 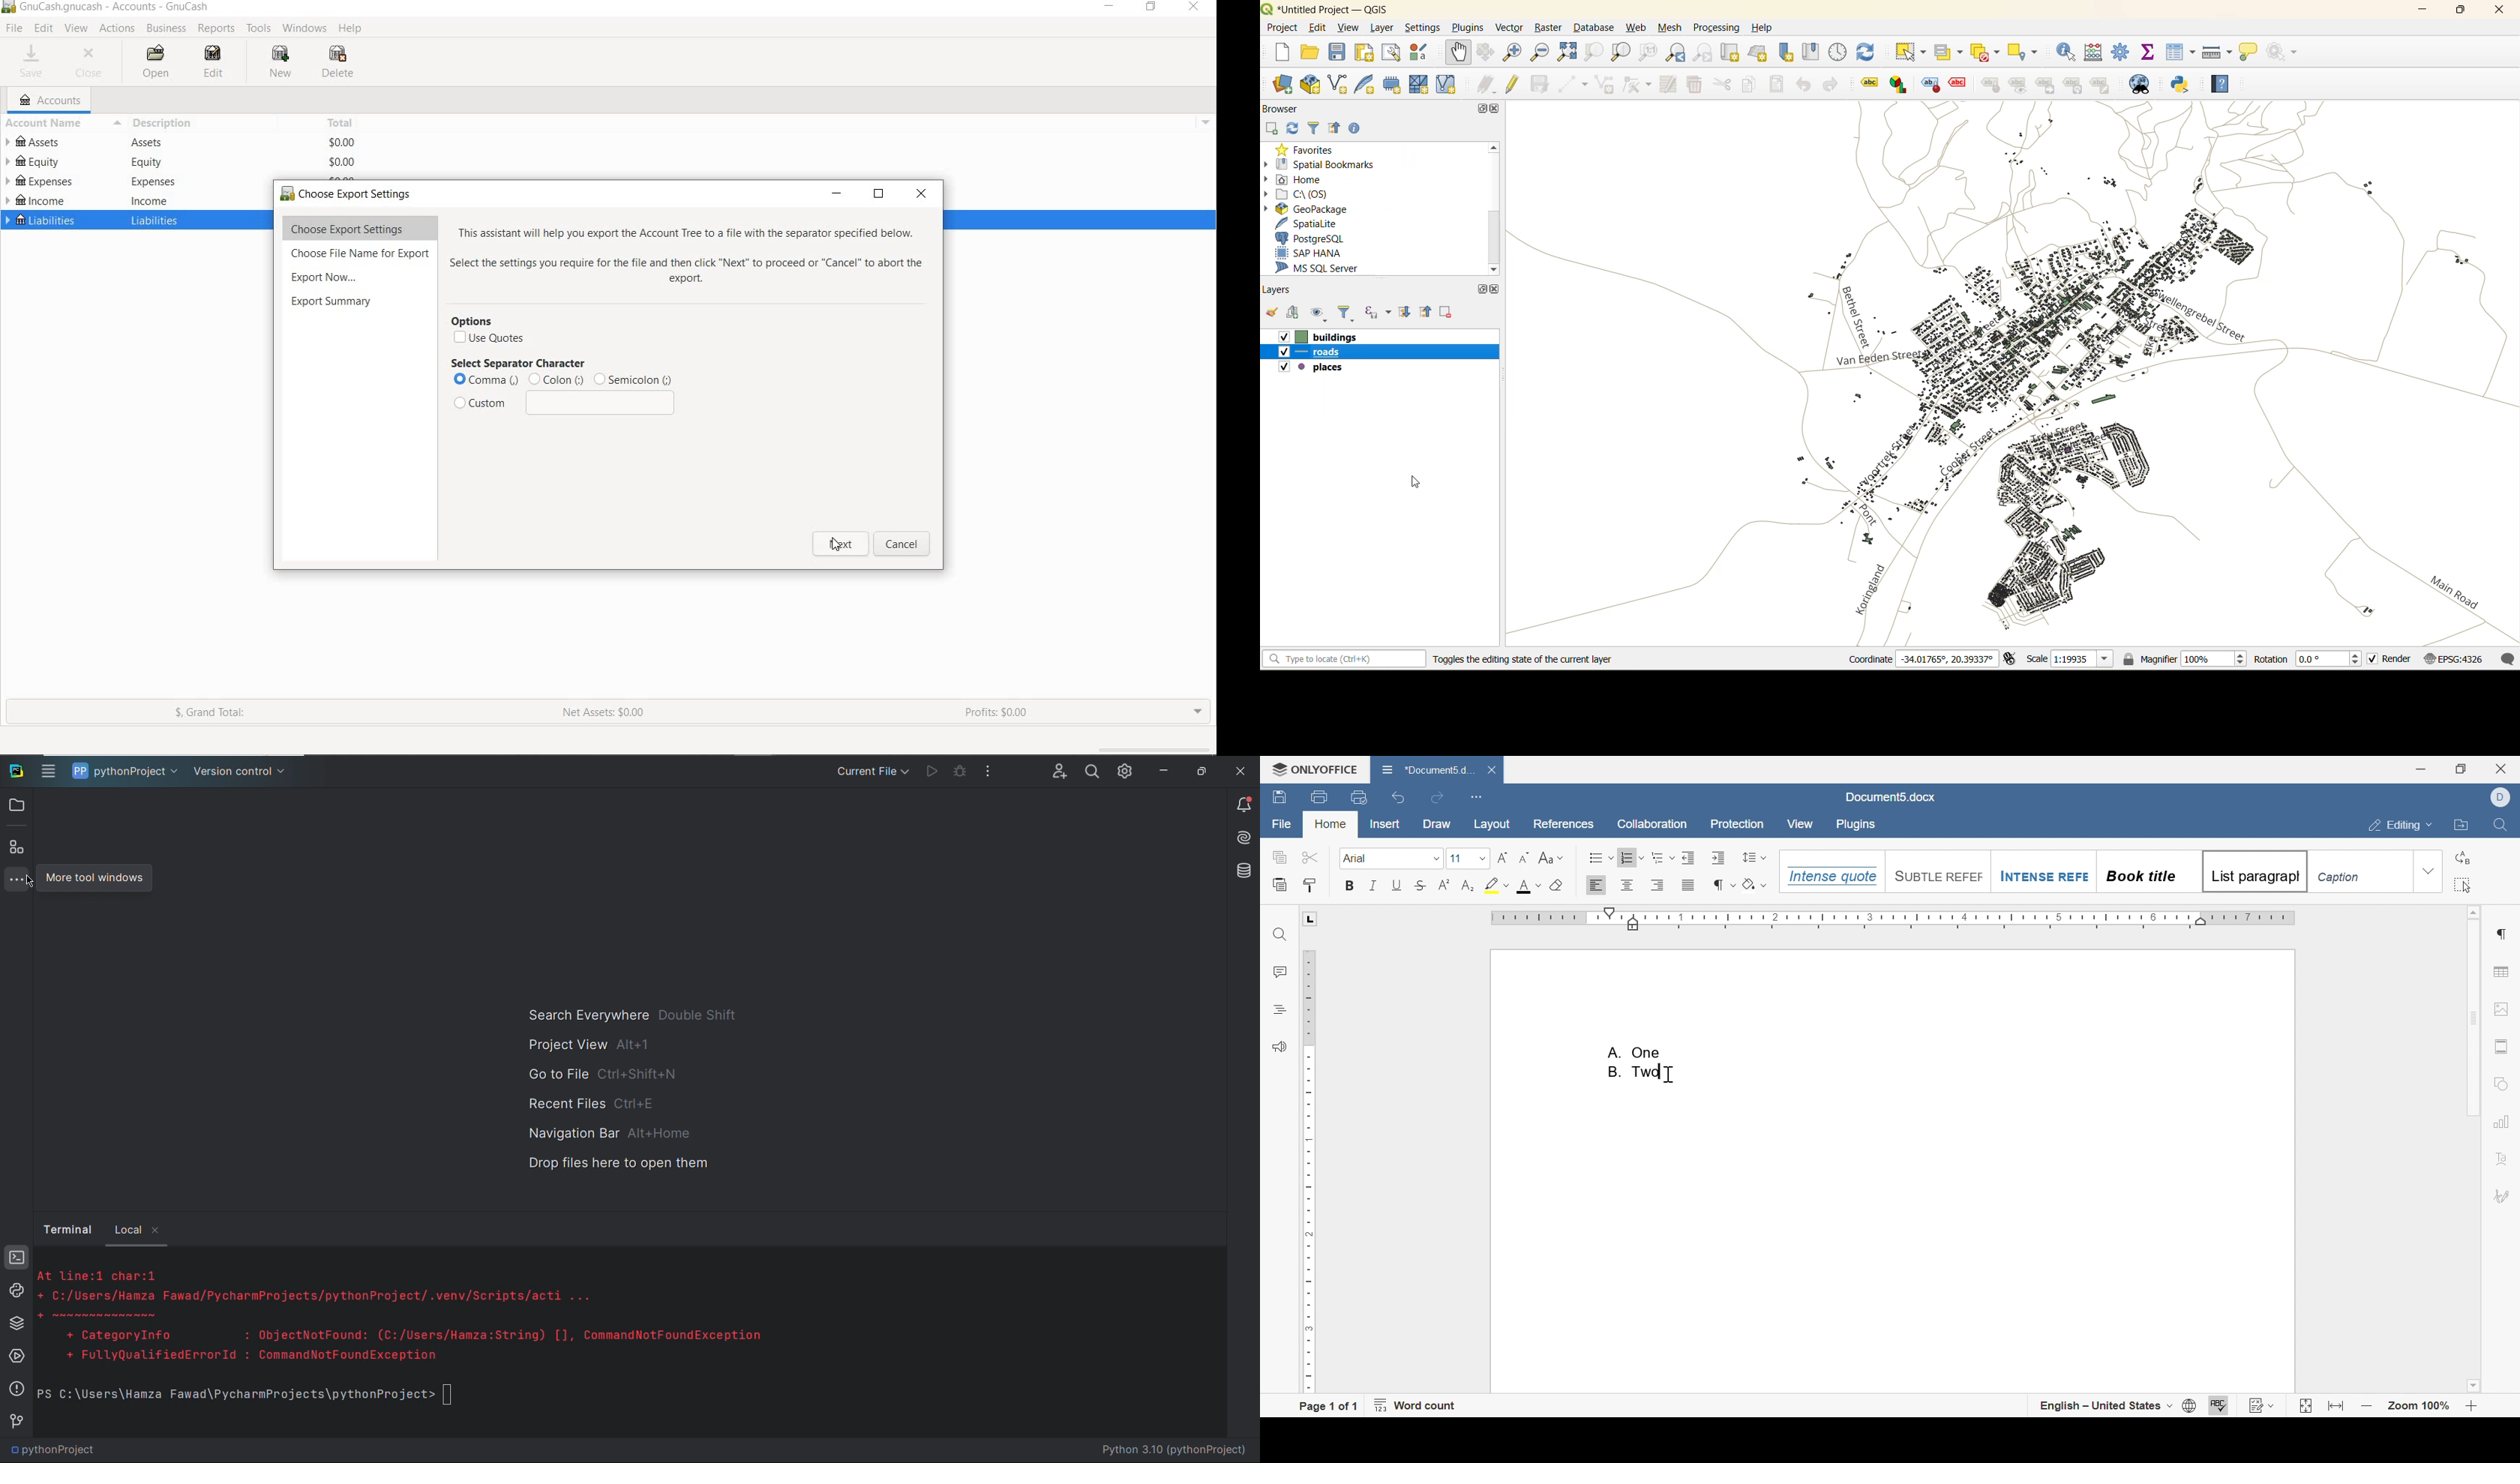 What do you see at coordinates (1501, 857) in the screenshot?
I see `Increment font size` at bounding box center [1501, 857].